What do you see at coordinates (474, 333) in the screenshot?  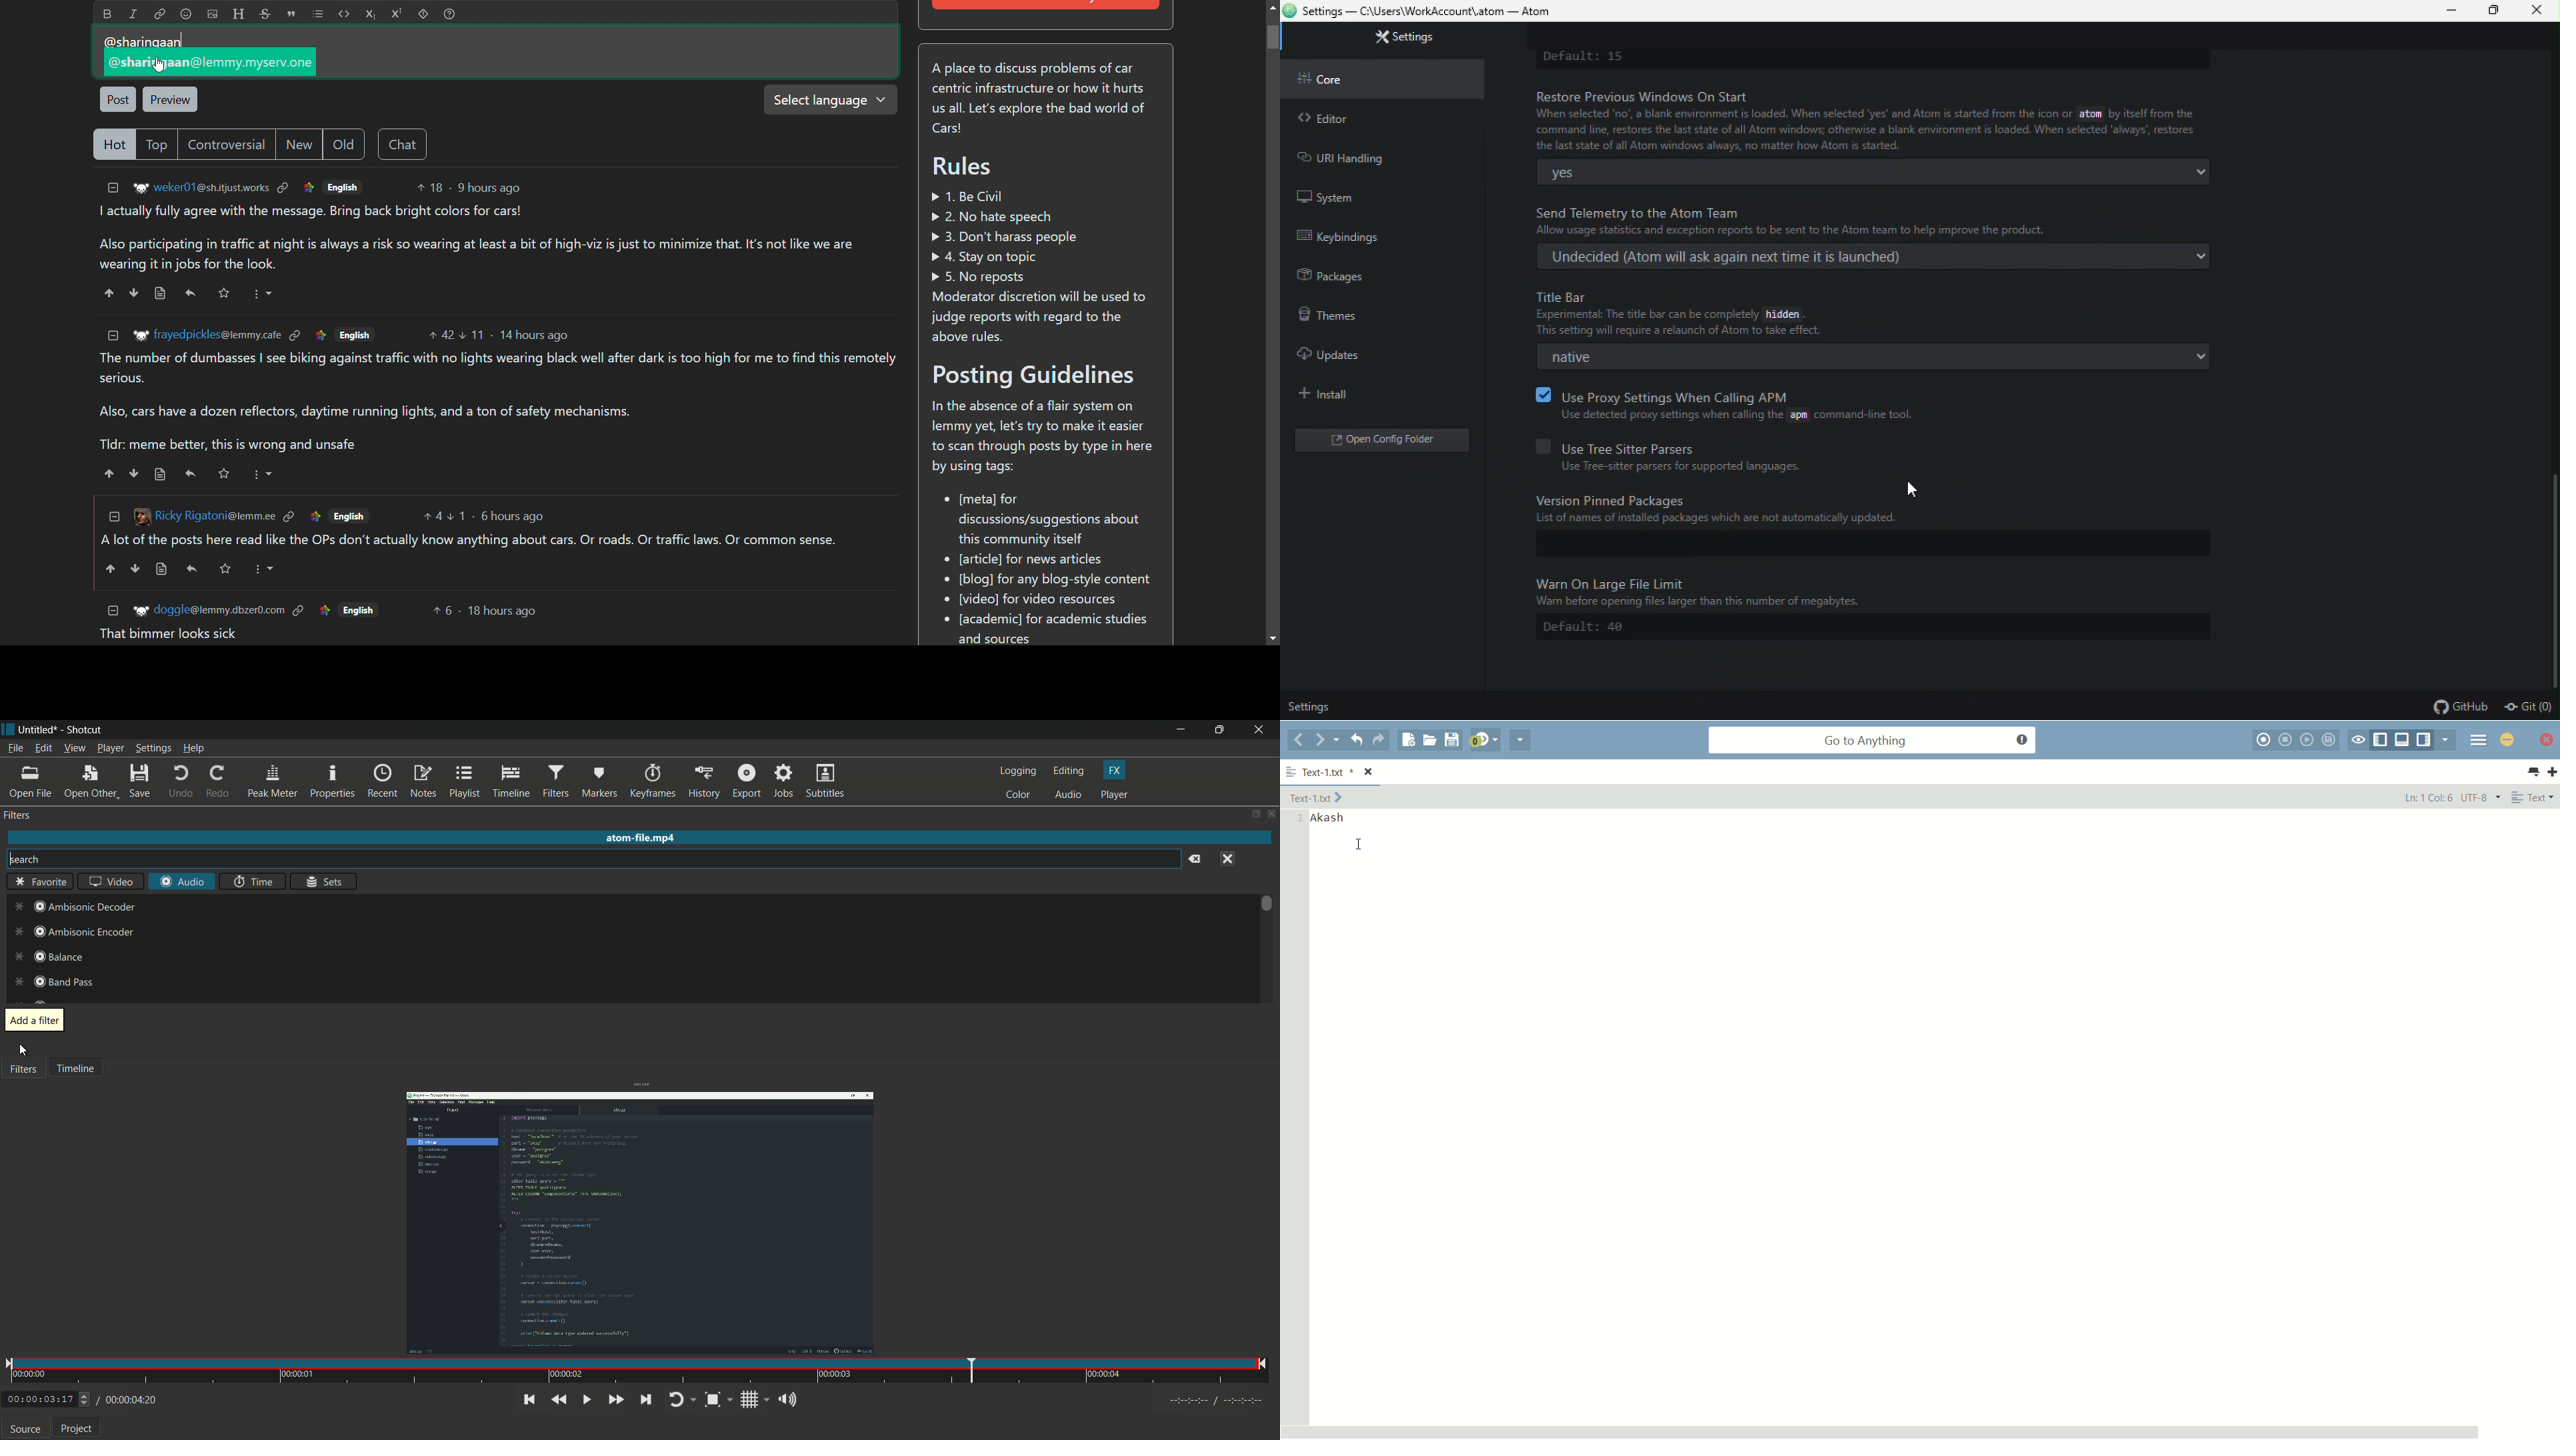 I see `Downvote 11` at bounding box center [474, 333].